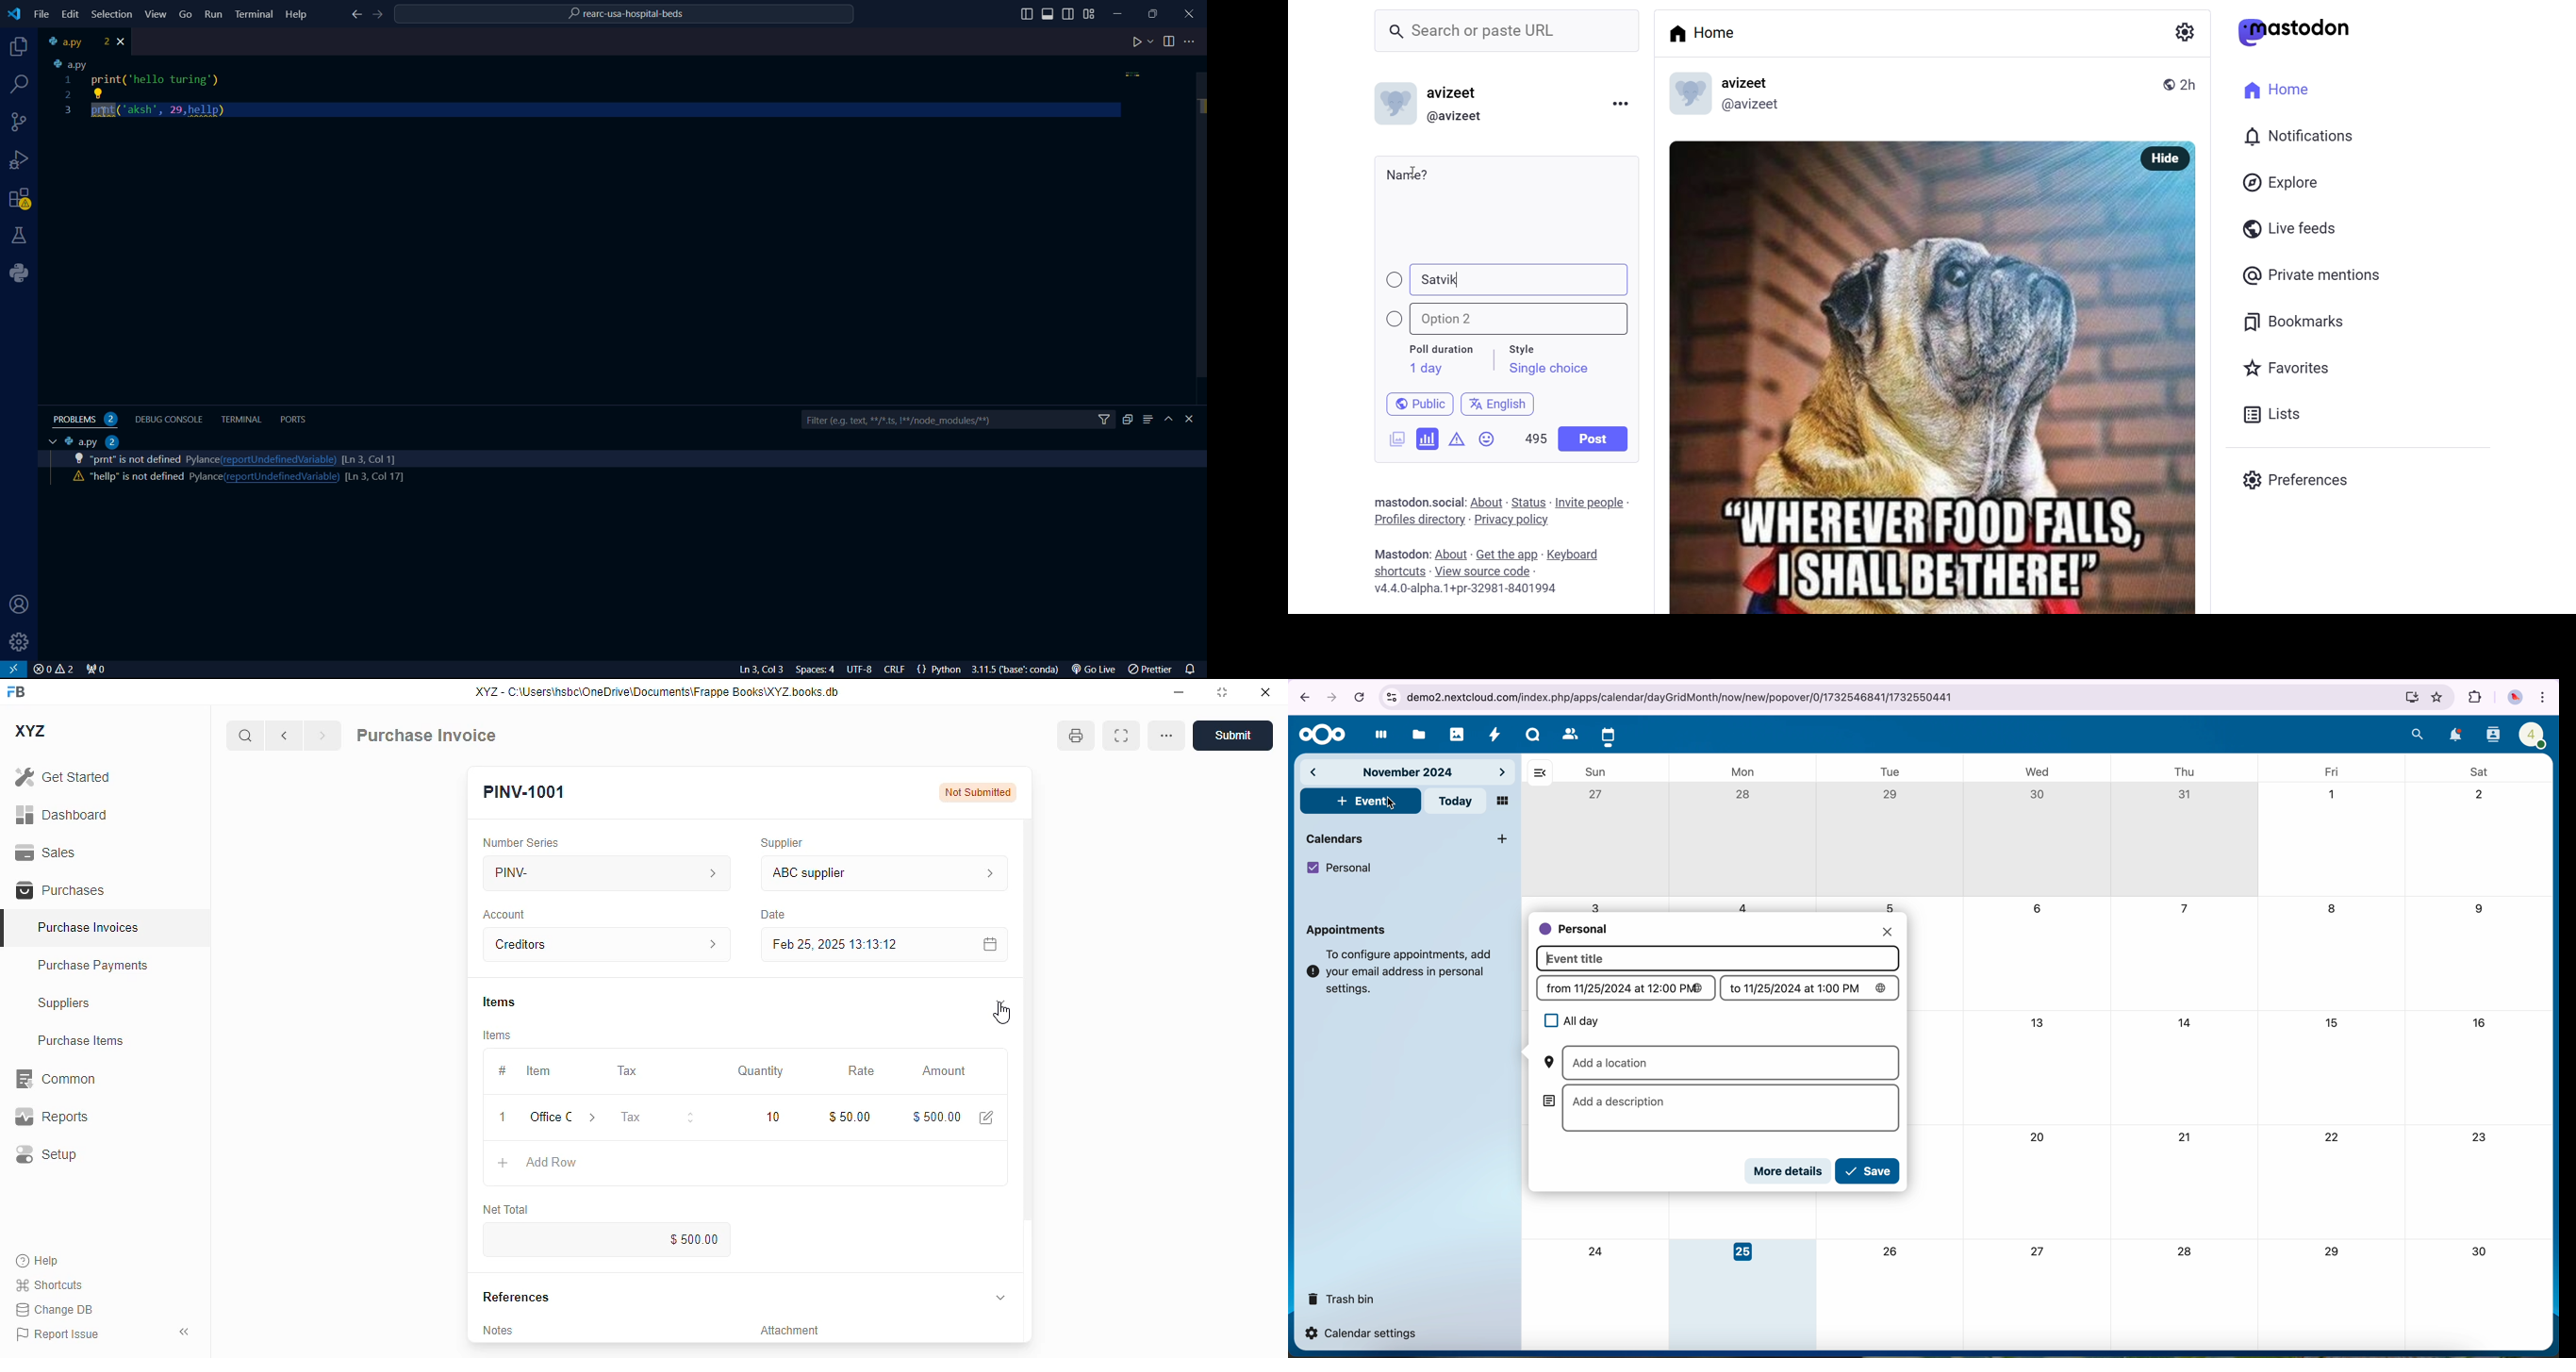  I want to click on 31, so click(2184, 796).